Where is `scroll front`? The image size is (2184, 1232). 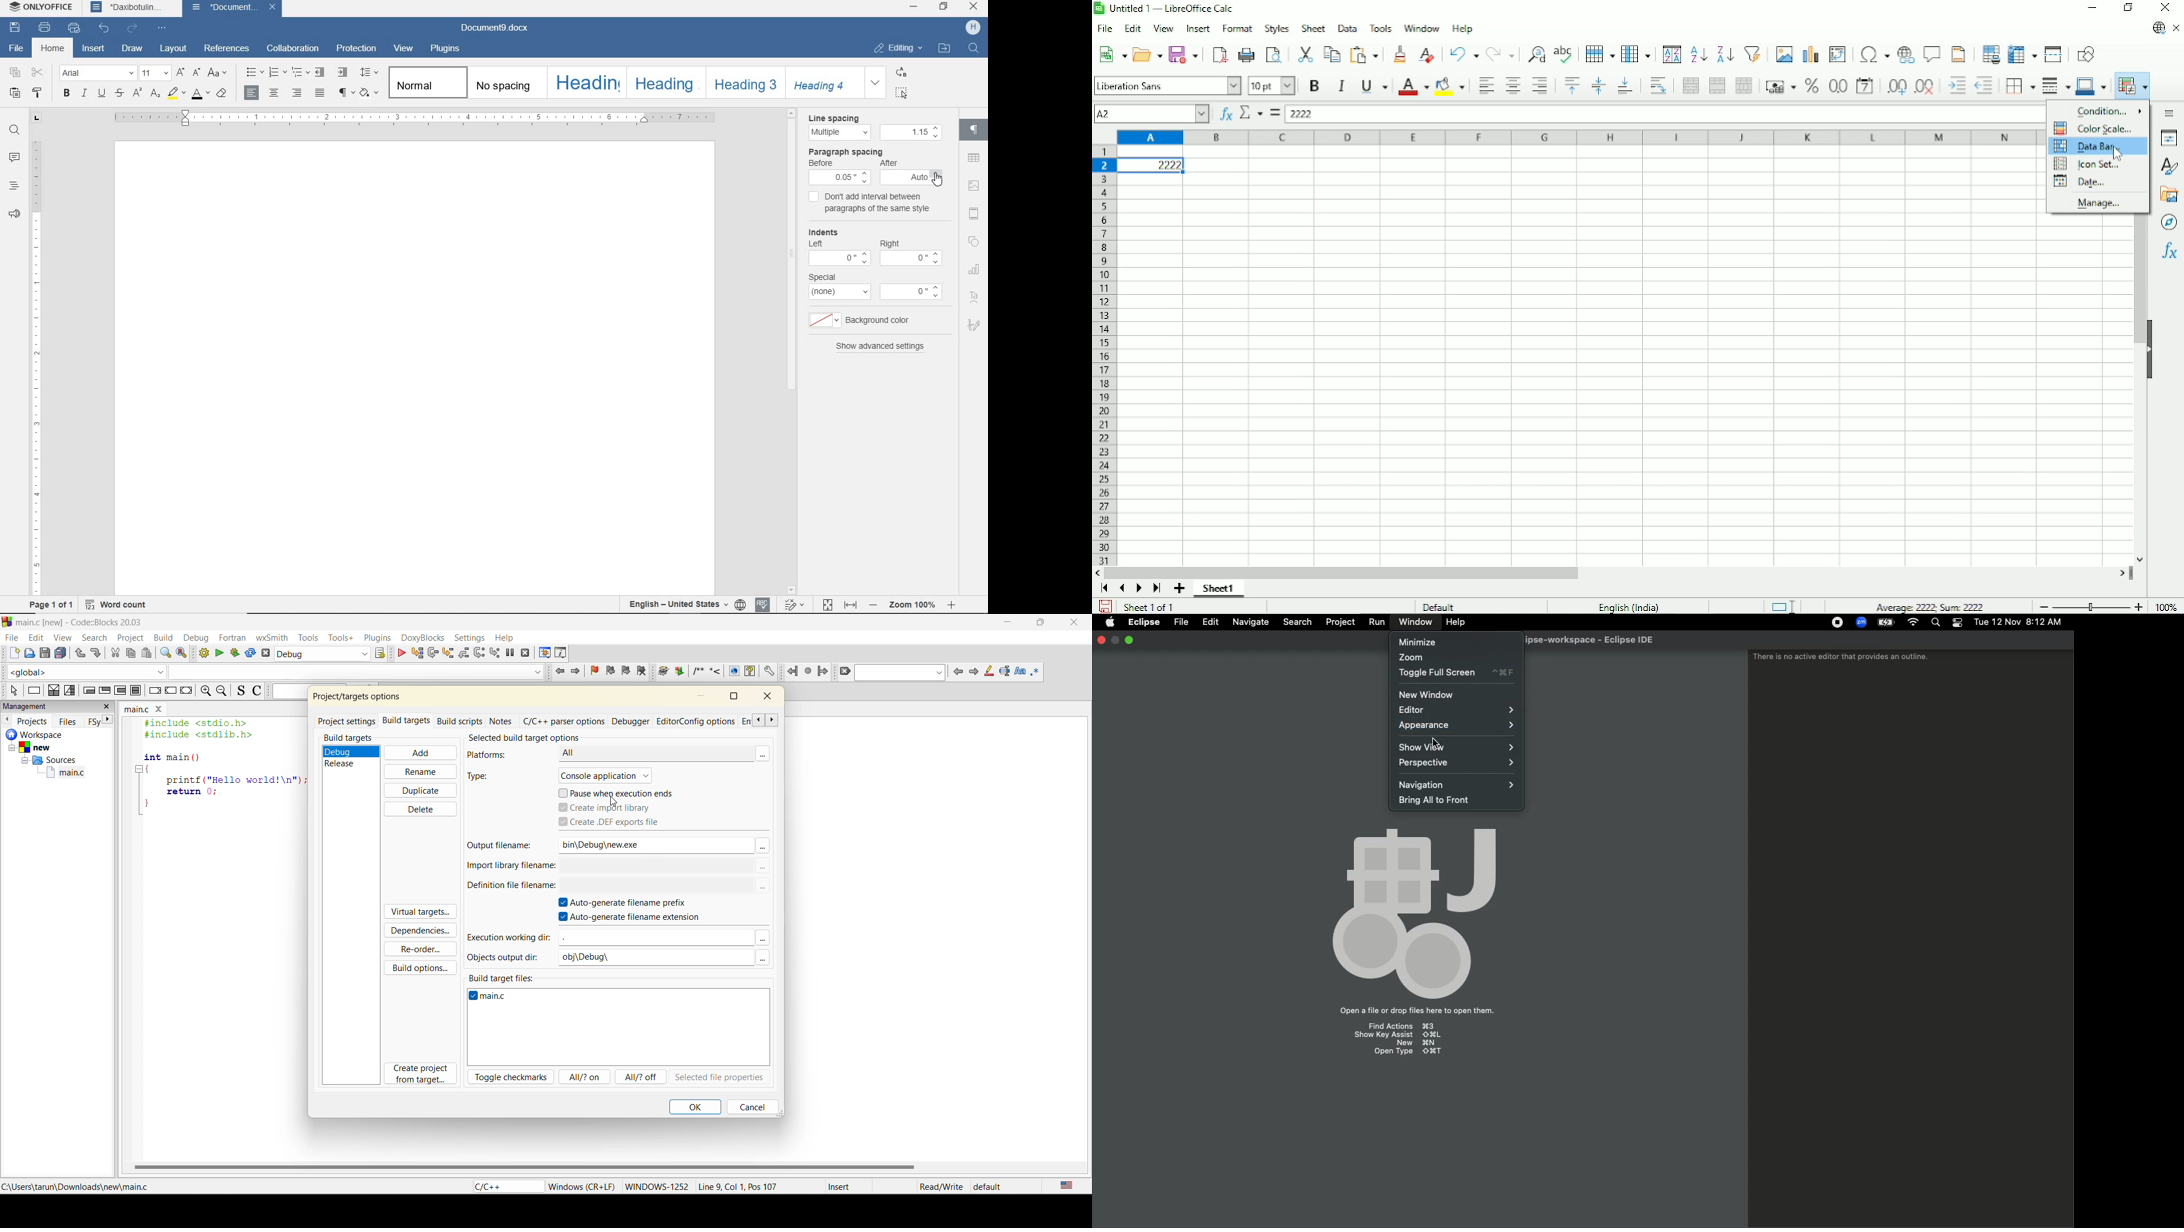 scroll front is located at coordinates (772, 721).